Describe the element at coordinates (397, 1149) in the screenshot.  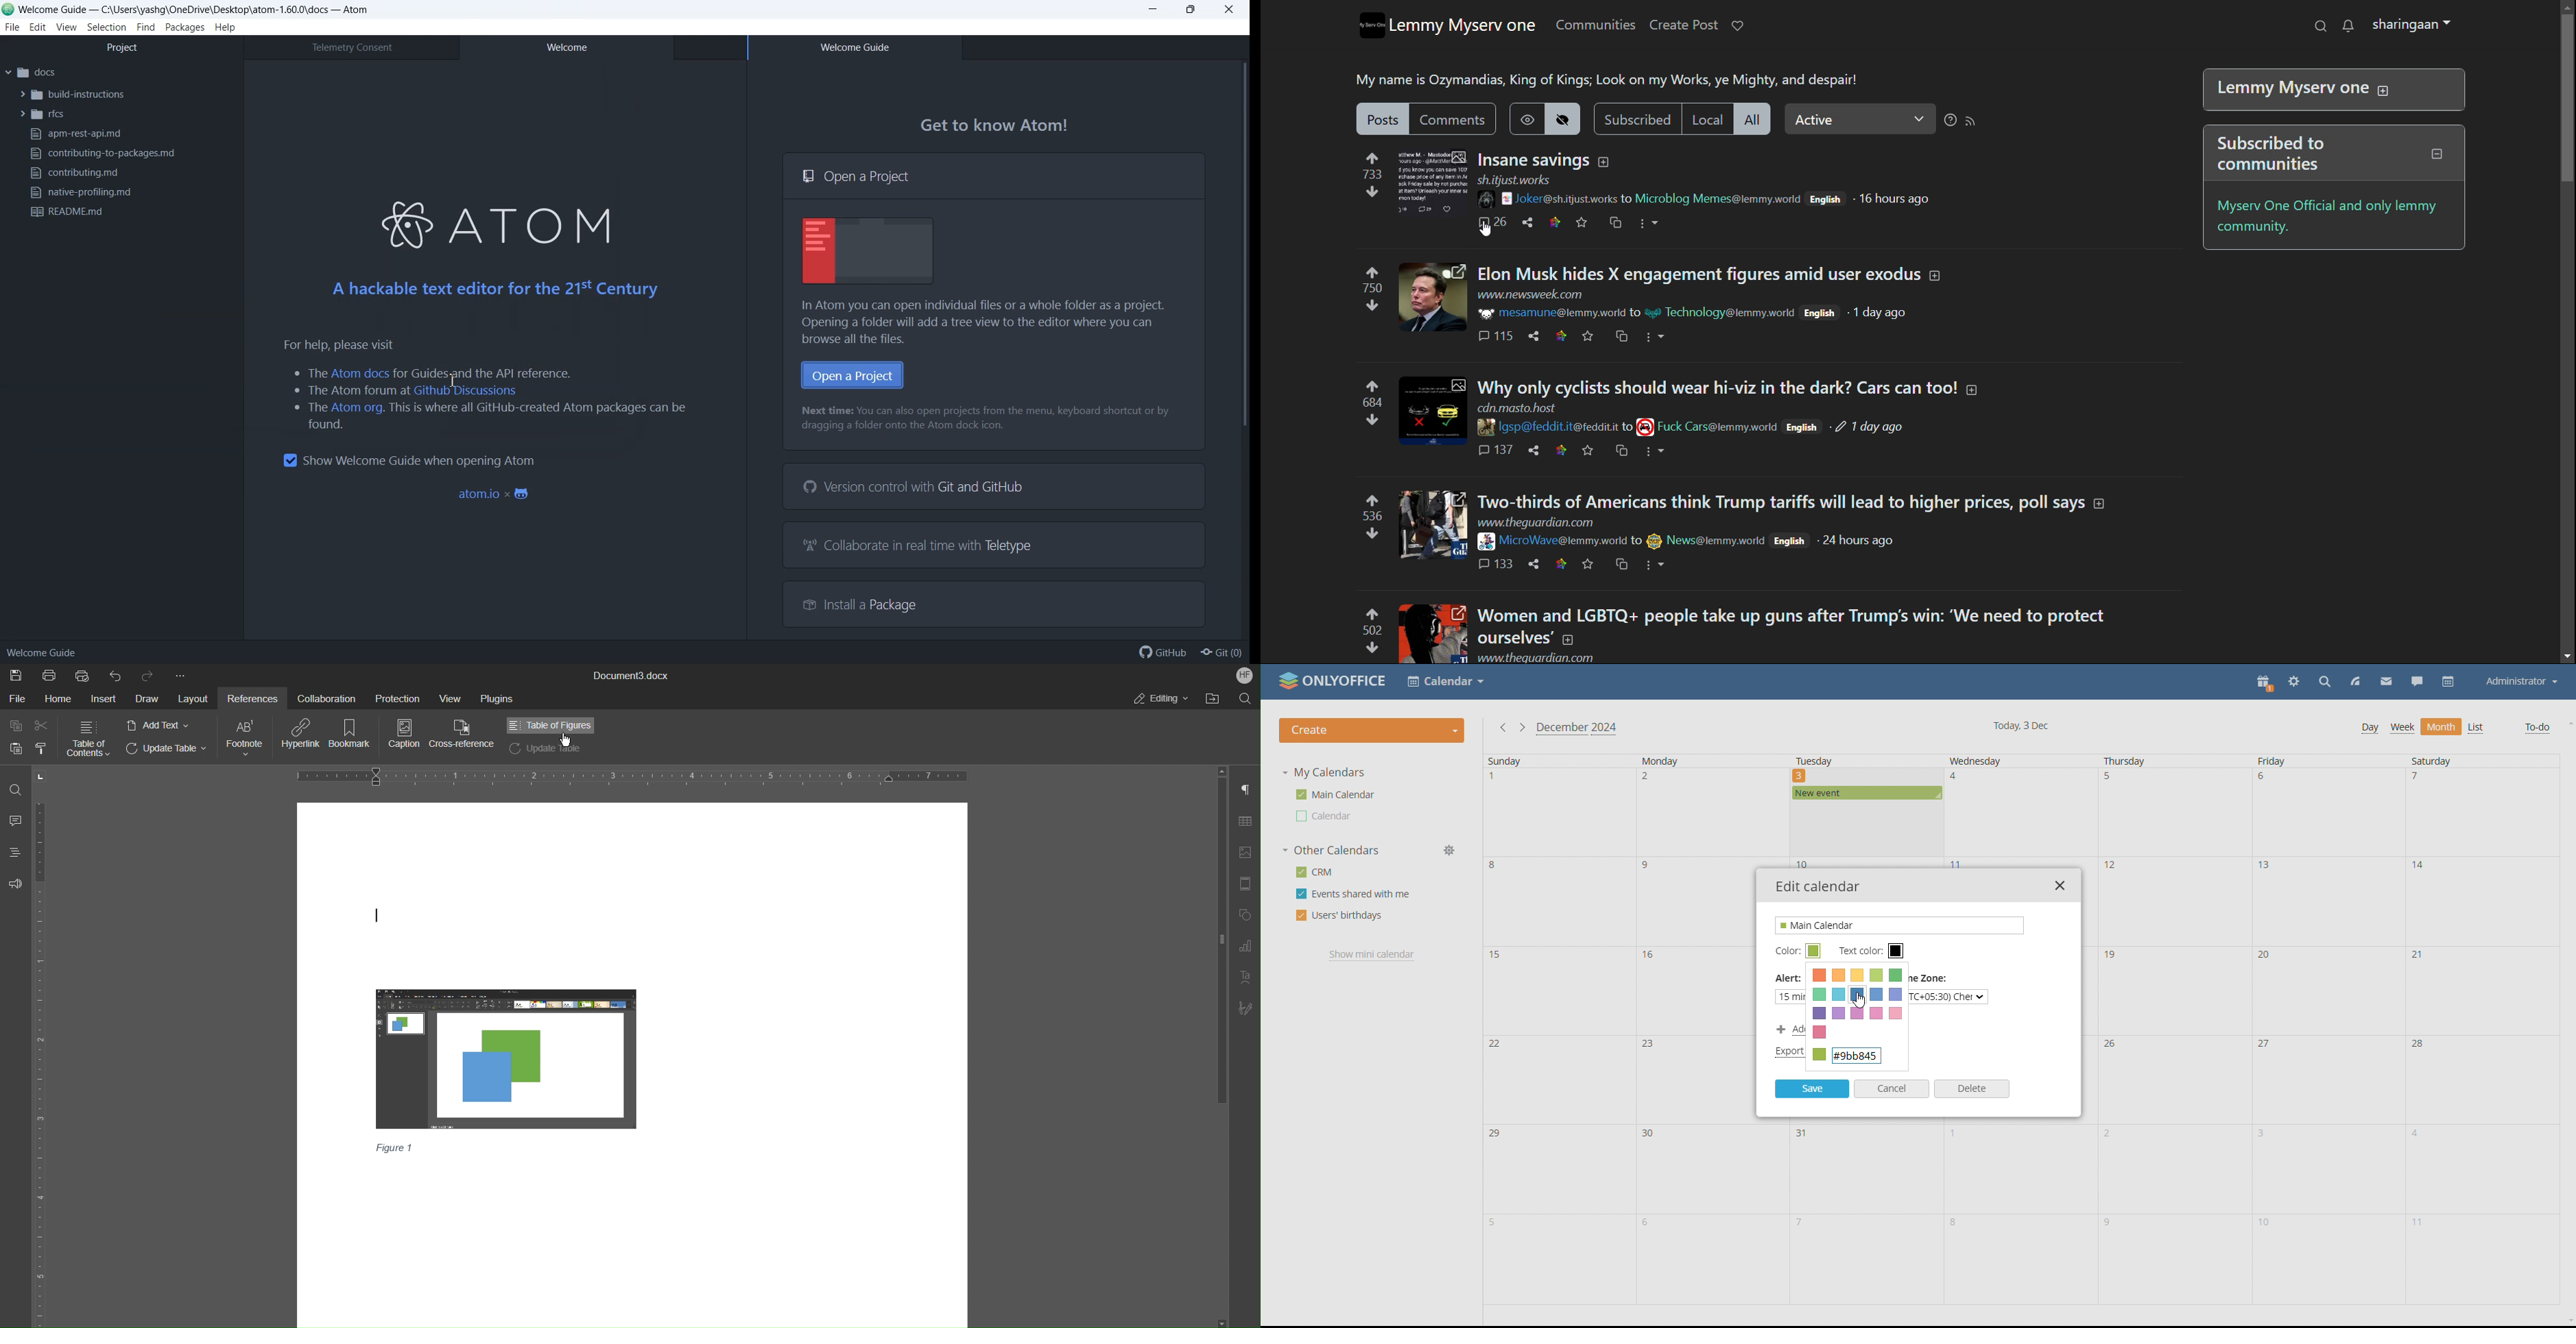
I see `Figure 1(Caption)` at that location.